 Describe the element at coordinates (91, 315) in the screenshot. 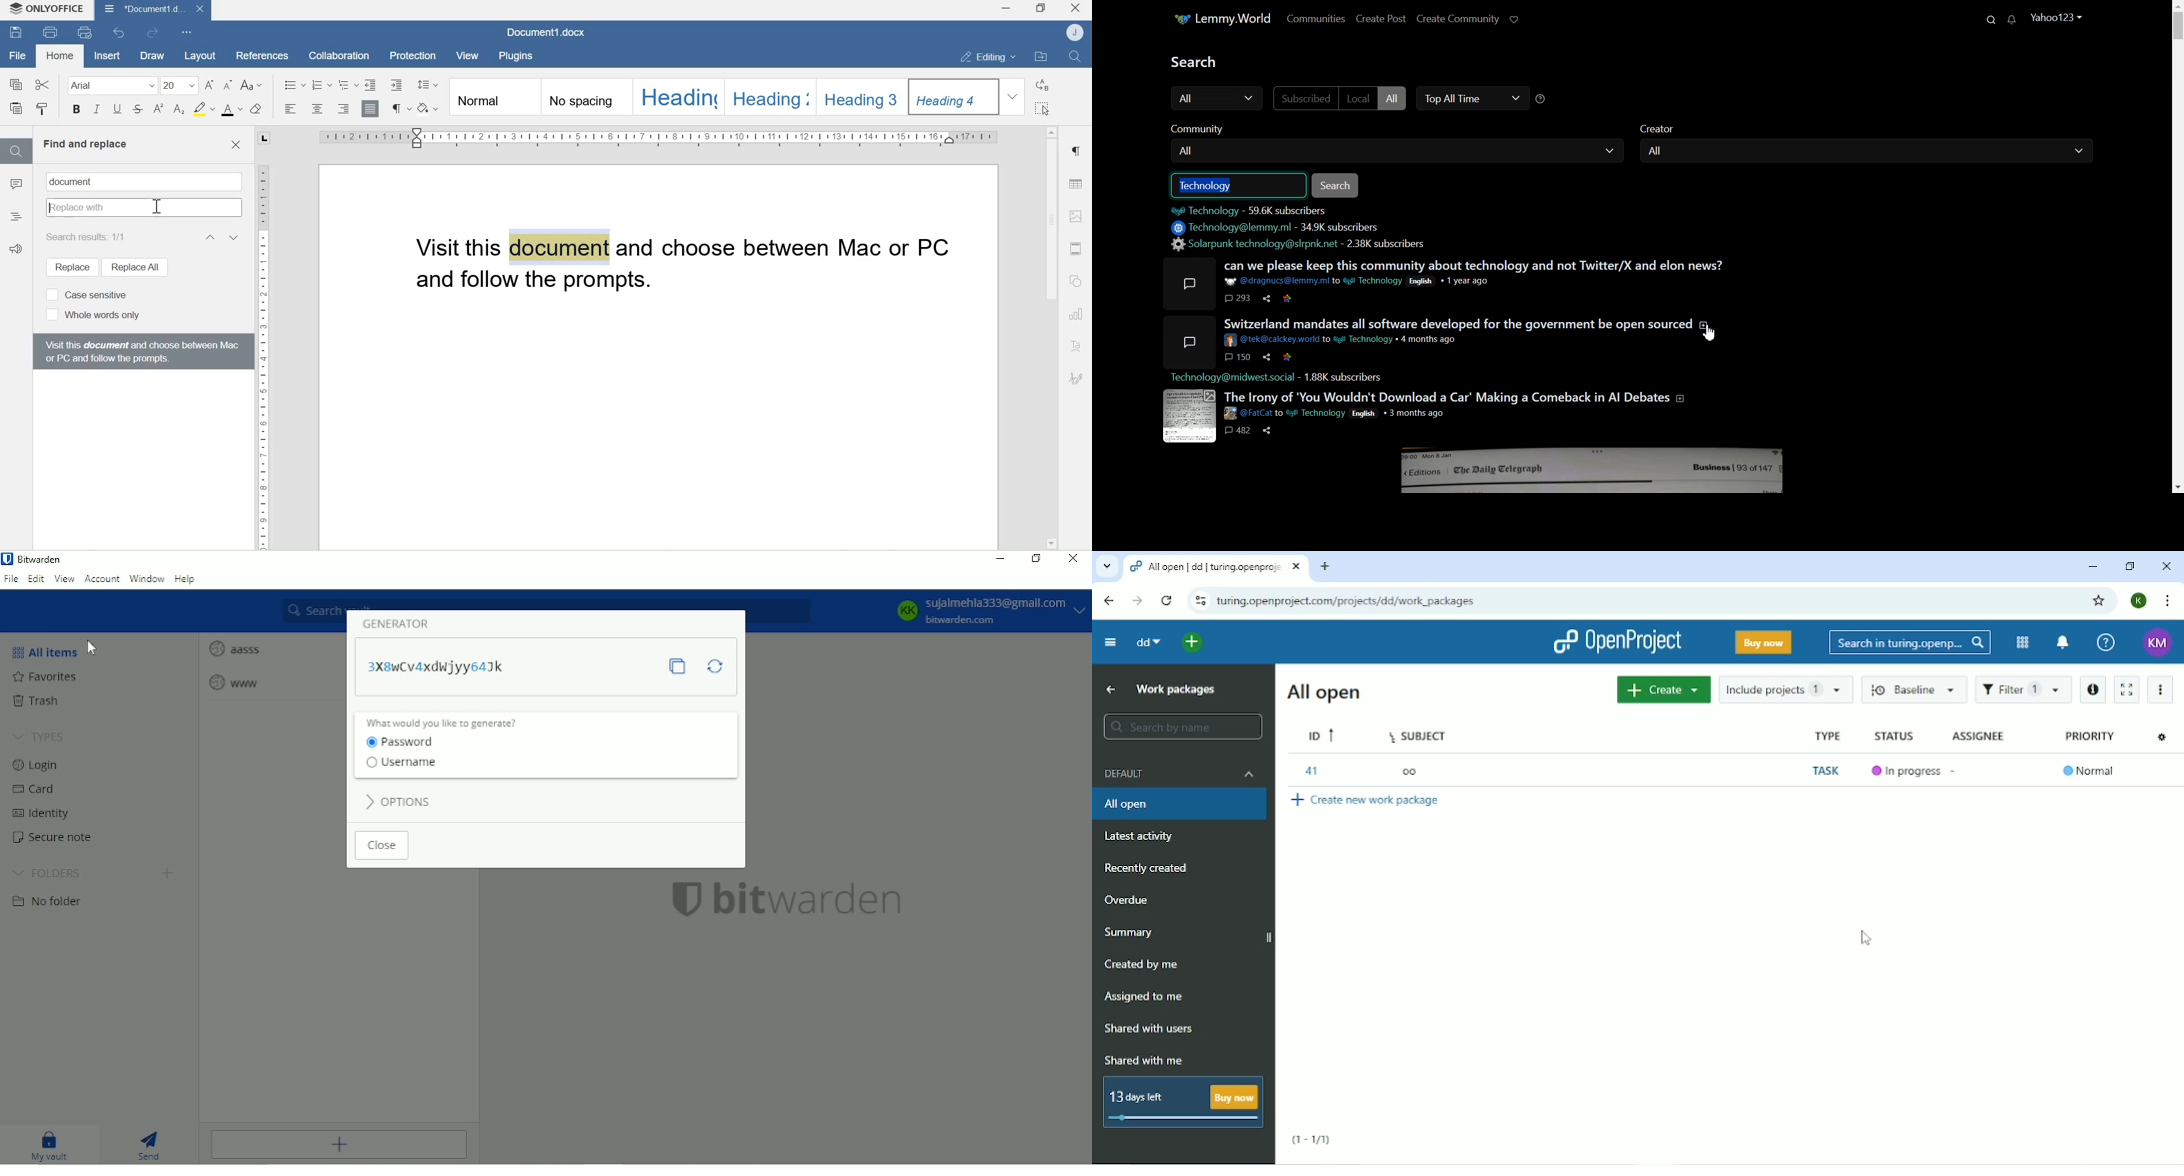

I see `Whole words only` at that location.